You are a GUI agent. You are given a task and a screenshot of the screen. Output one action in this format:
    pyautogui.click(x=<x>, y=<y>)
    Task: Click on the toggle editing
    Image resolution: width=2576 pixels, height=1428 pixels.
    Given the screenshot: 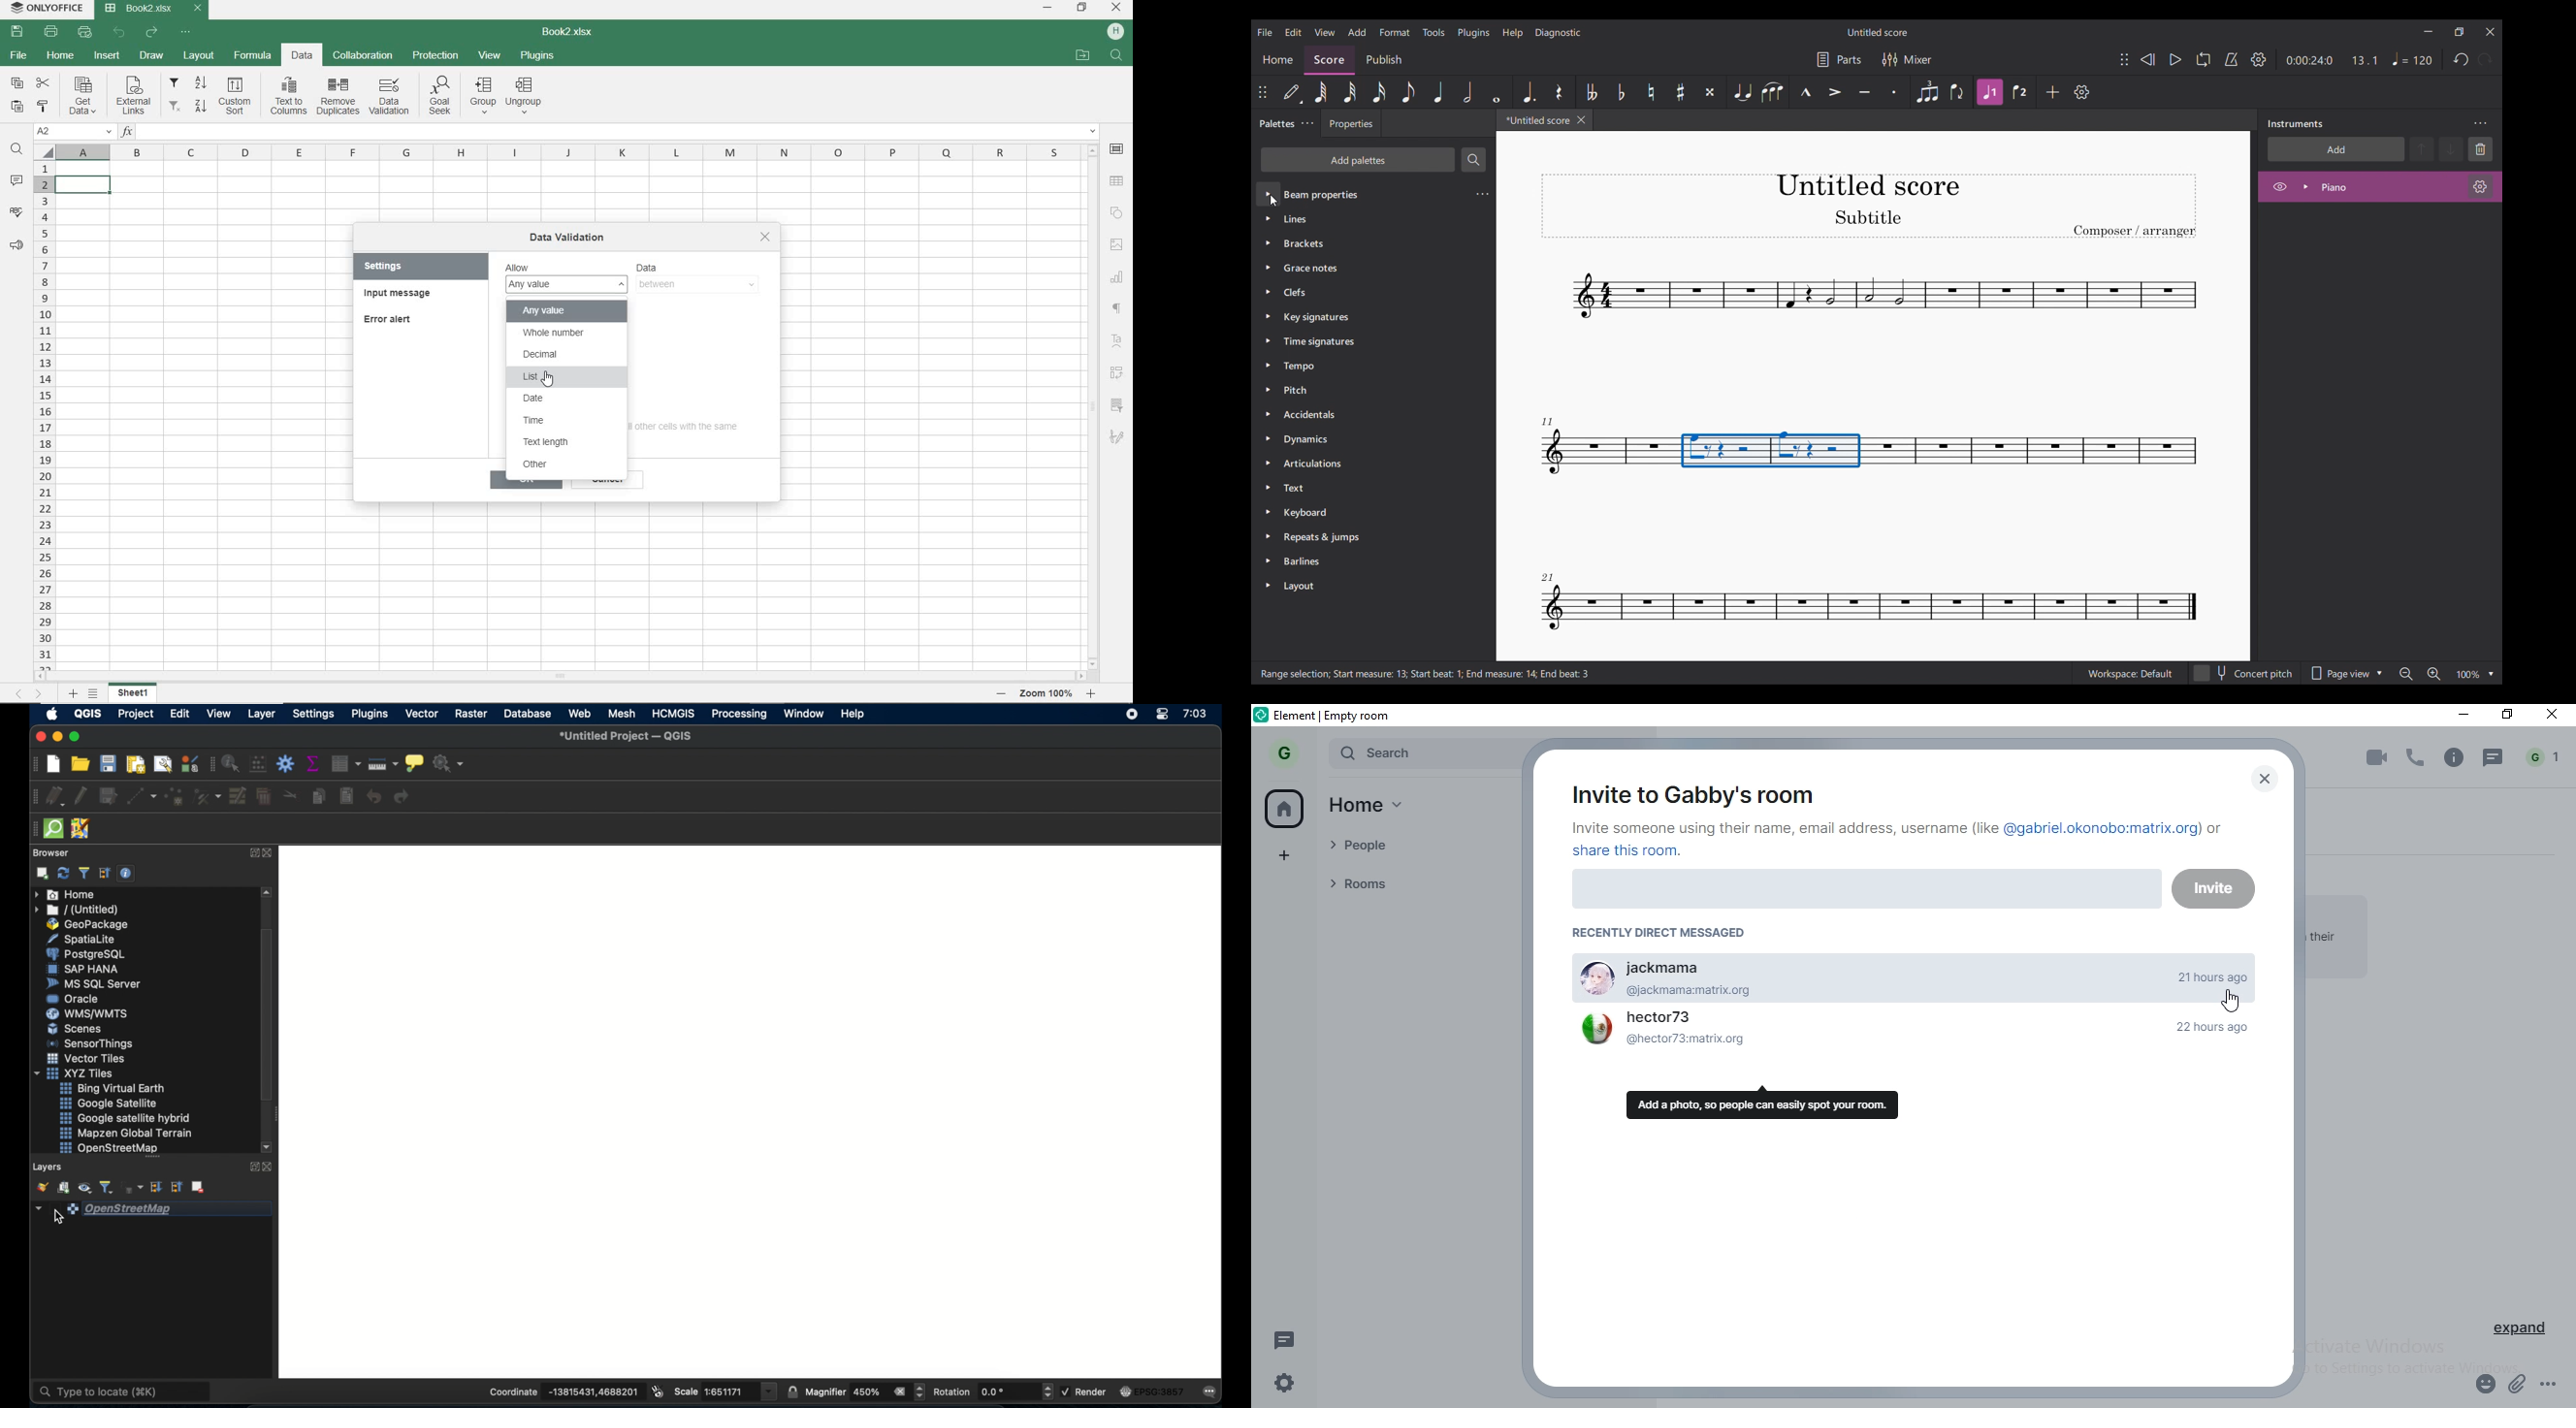 What is the action you would take?
    pyautogui.click(x=82, y=795)
    